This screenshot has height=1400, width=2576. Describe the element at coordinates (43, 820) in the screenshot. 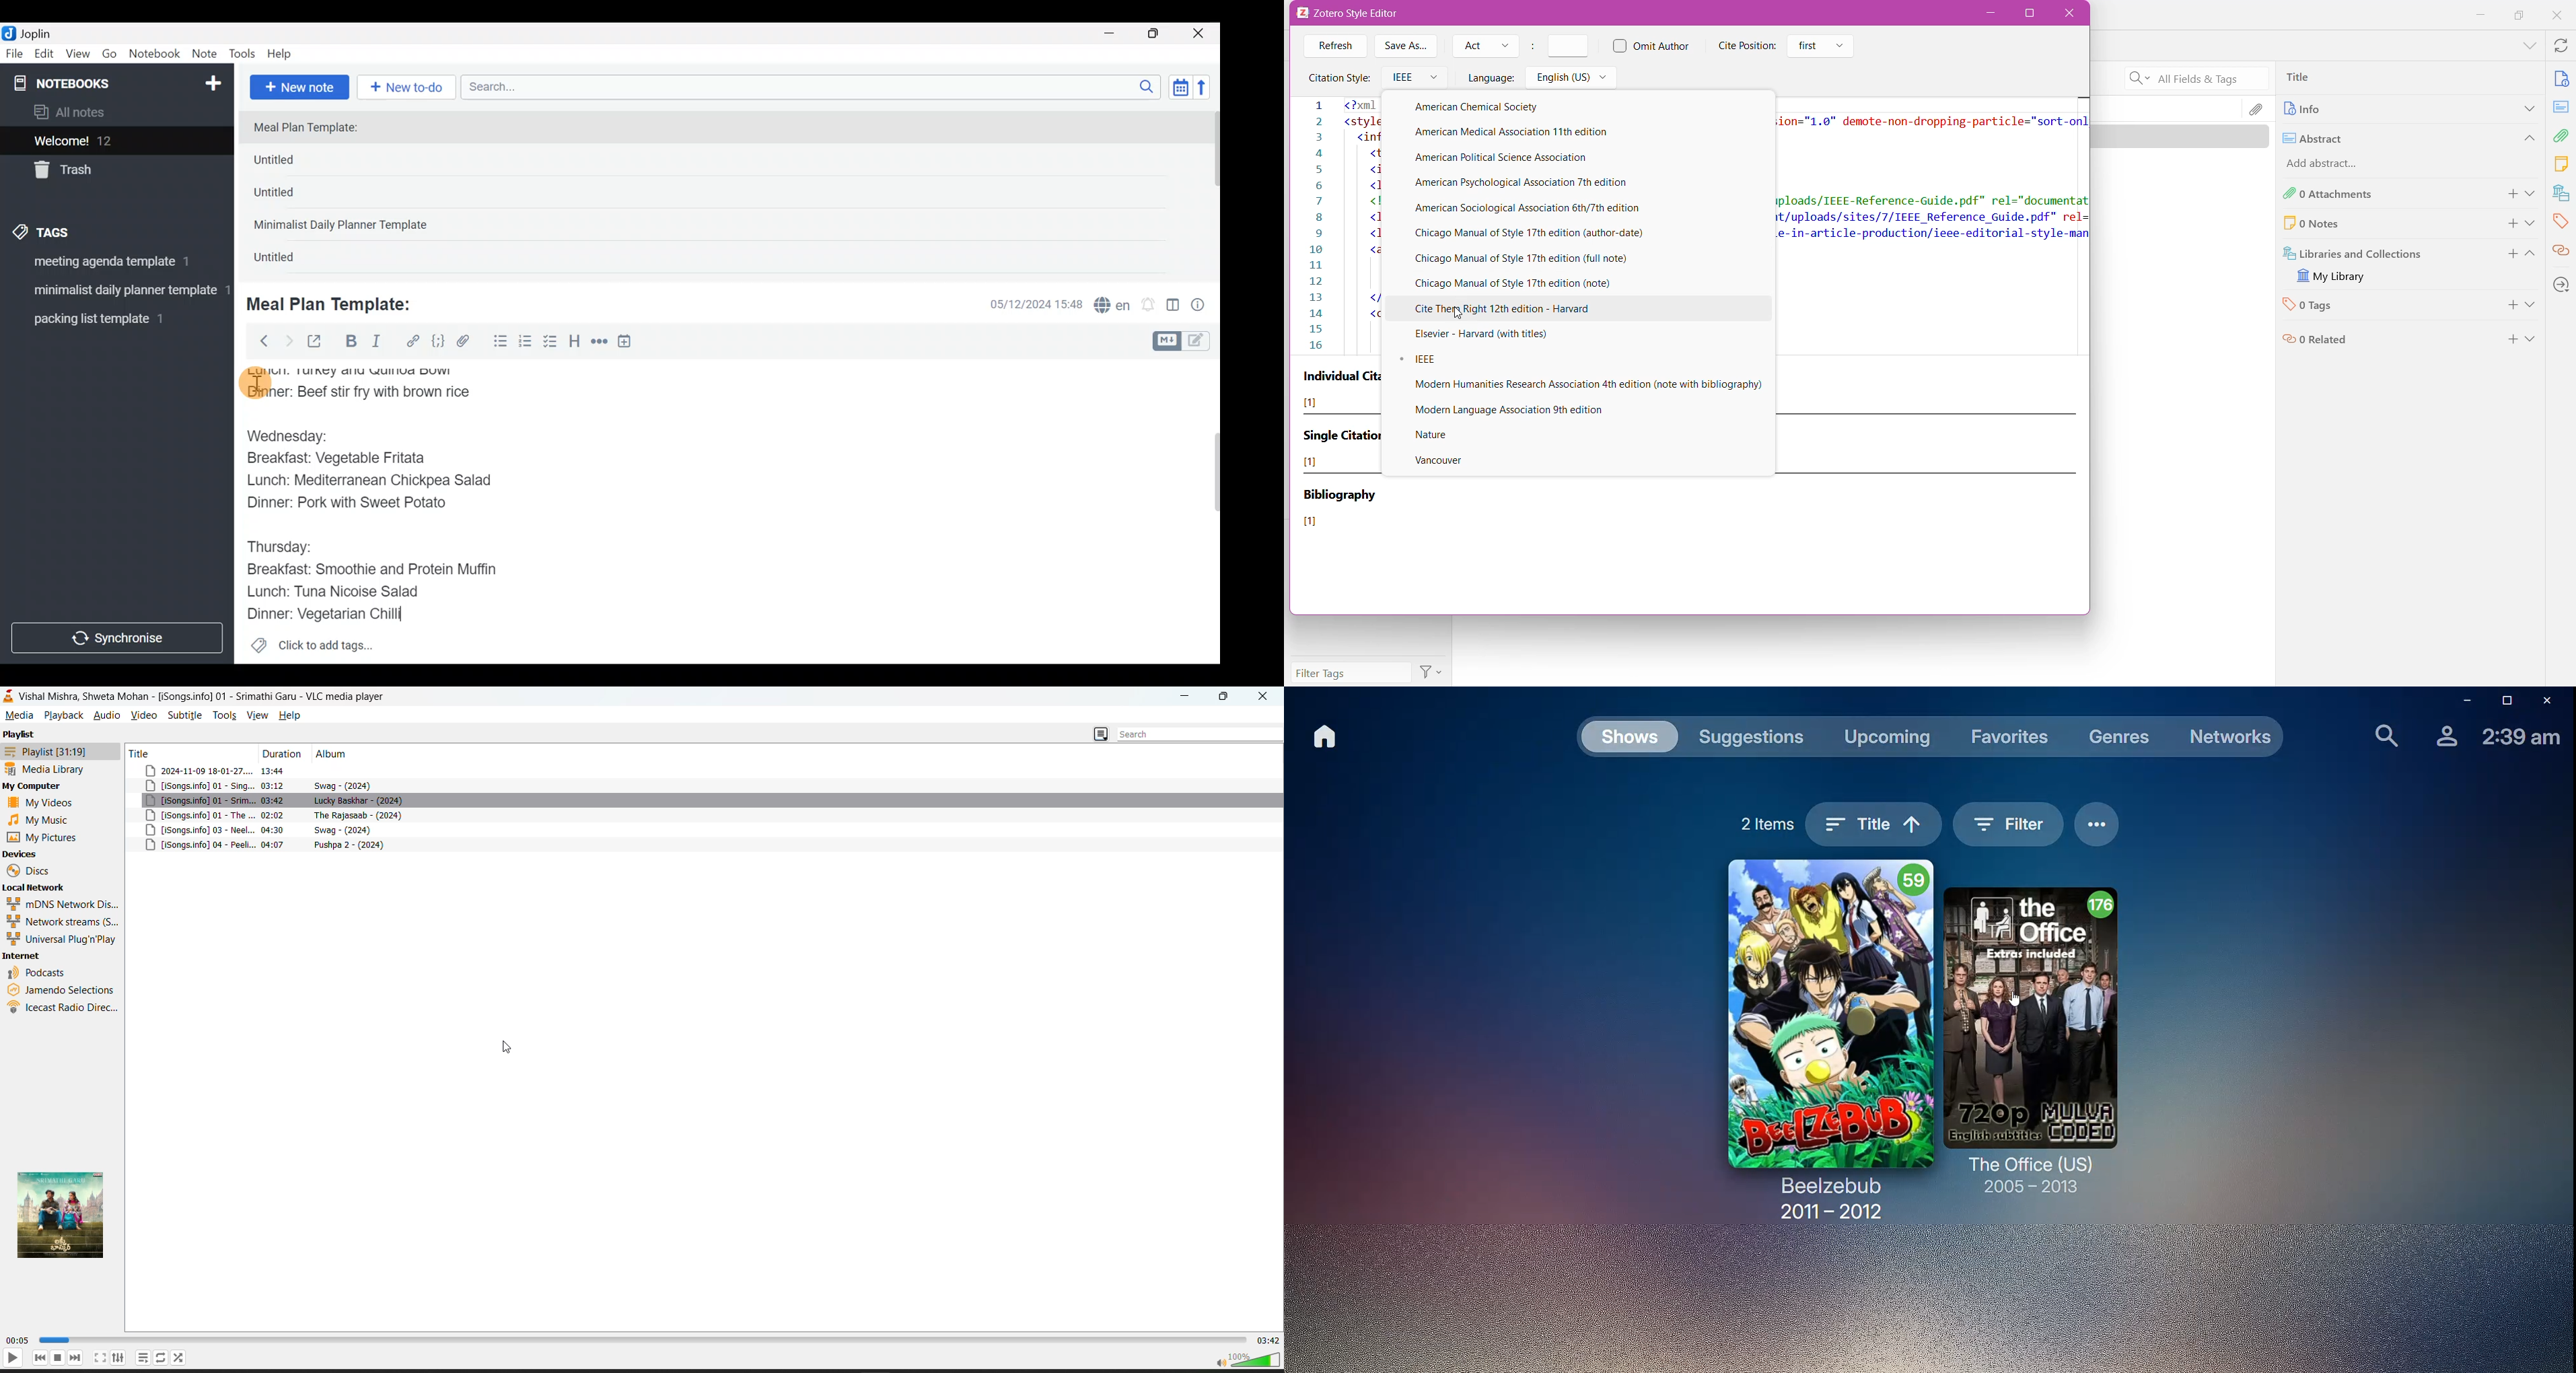

I see `music` at that location.